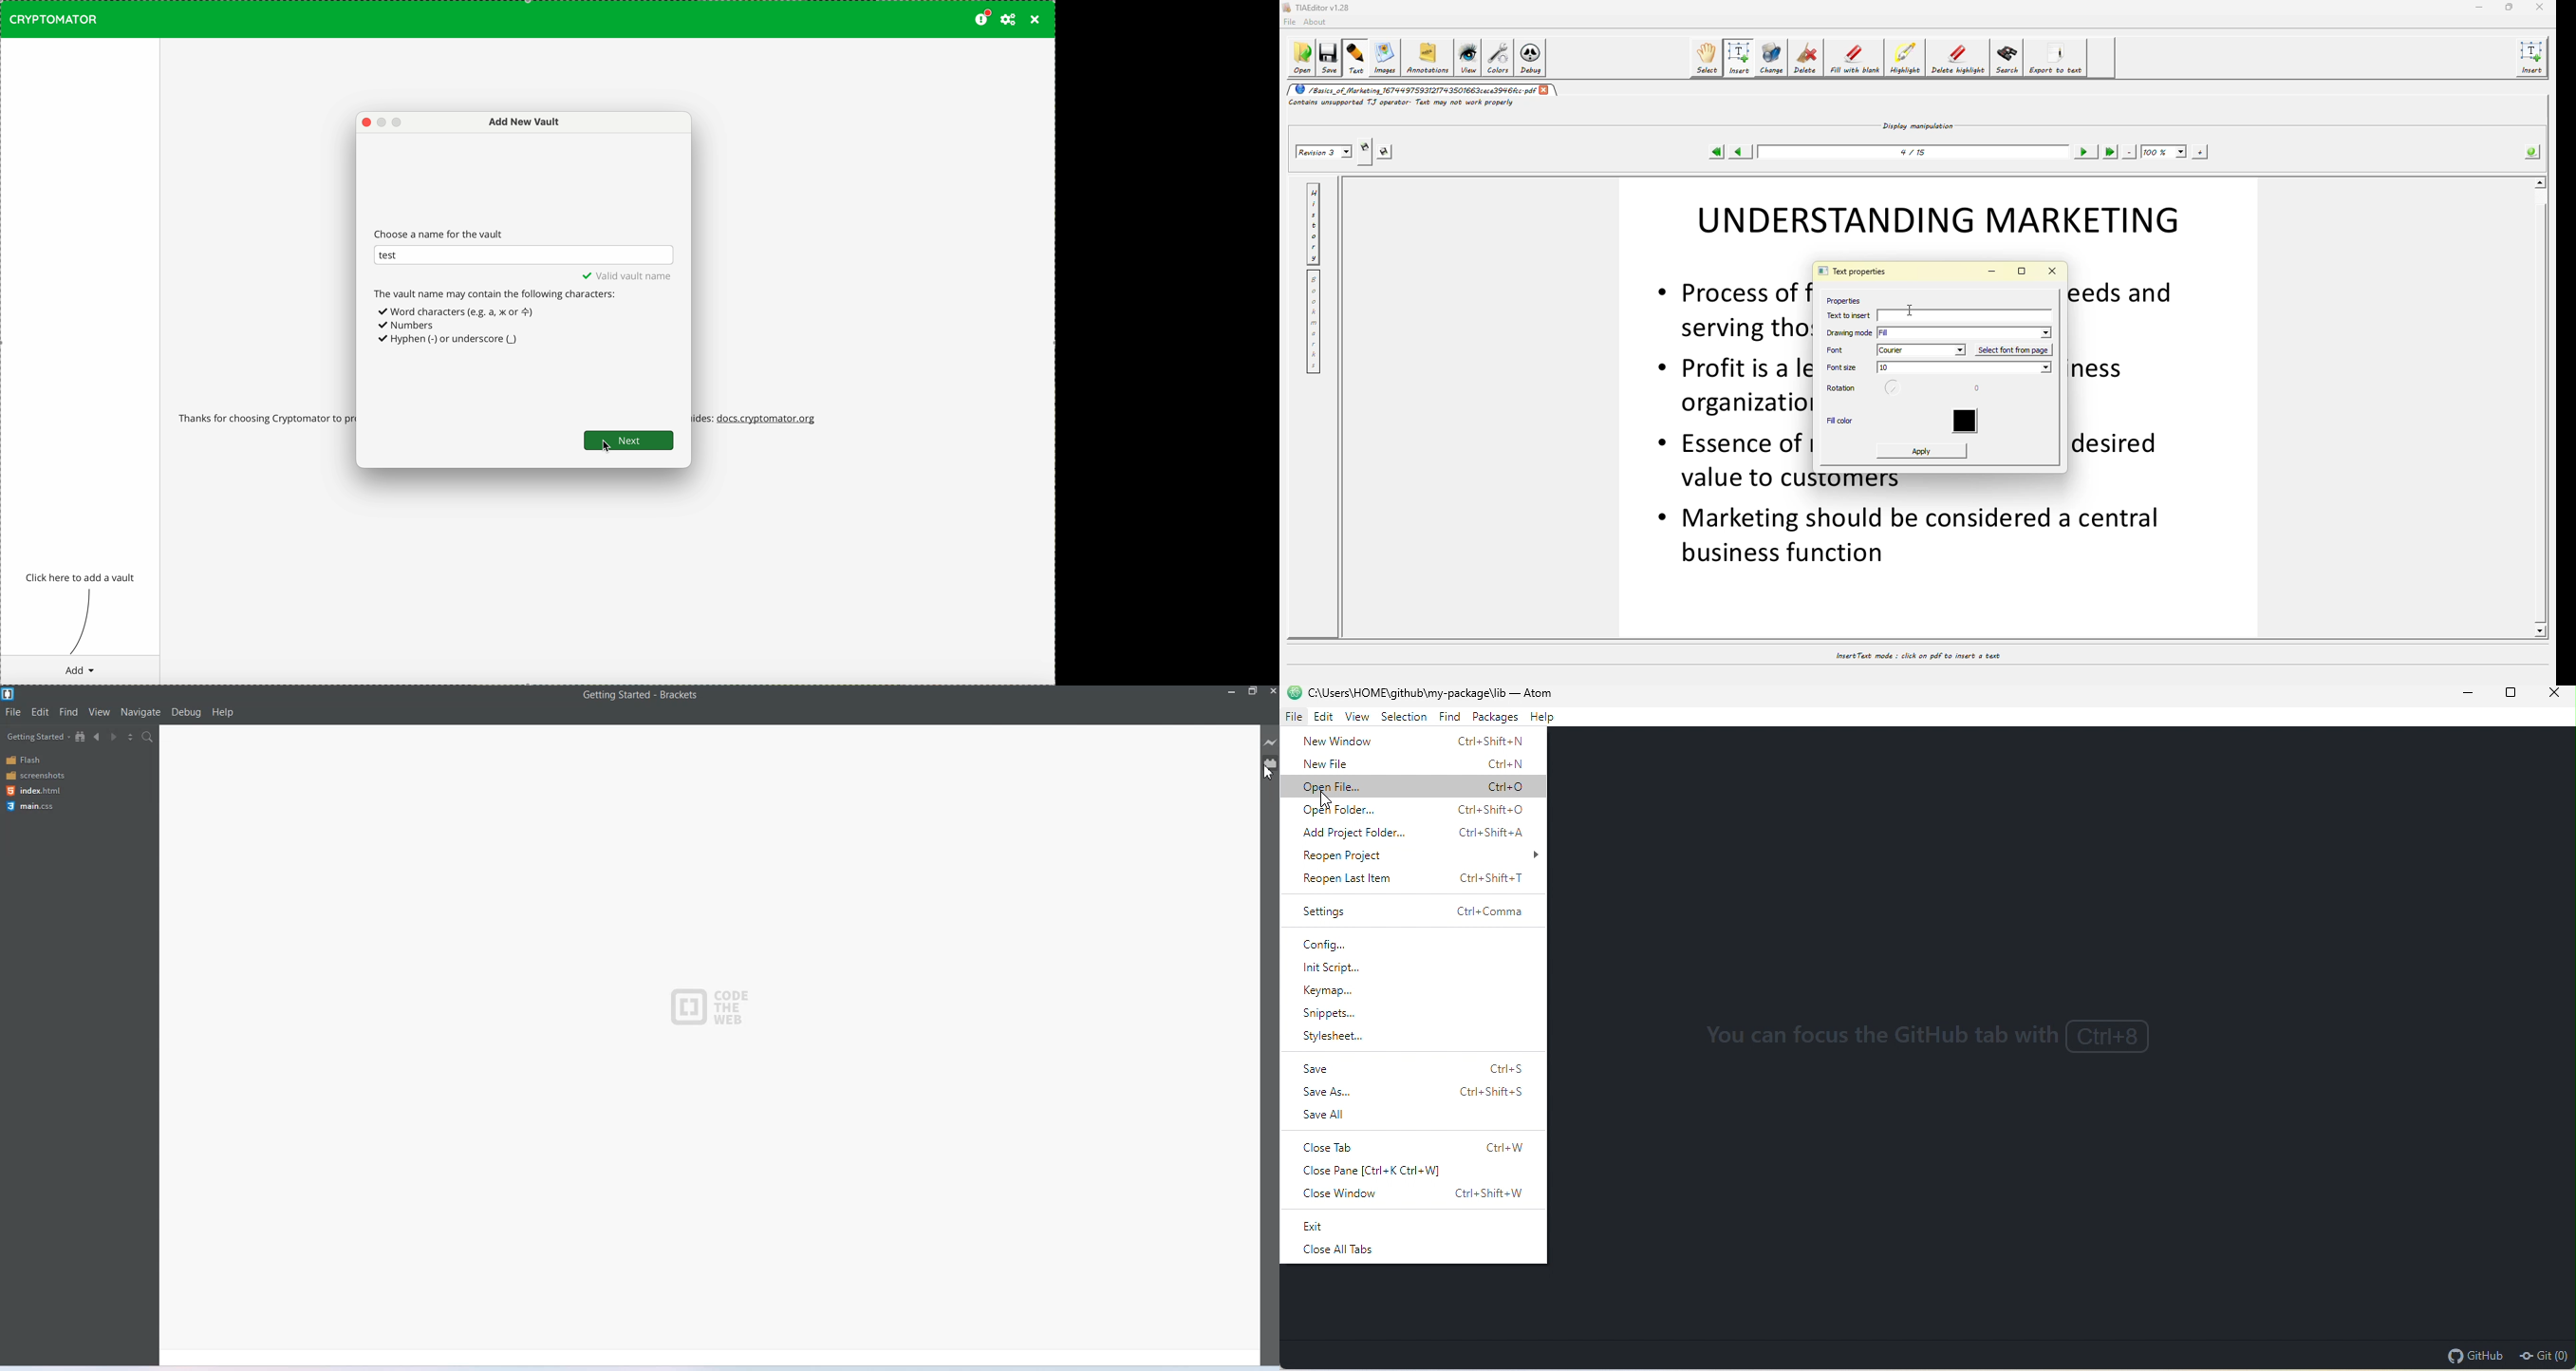 The image size is (2576, 1372). Describe the element at coordinates (47, 808) in the screenshot. I see `Main css` at that location.